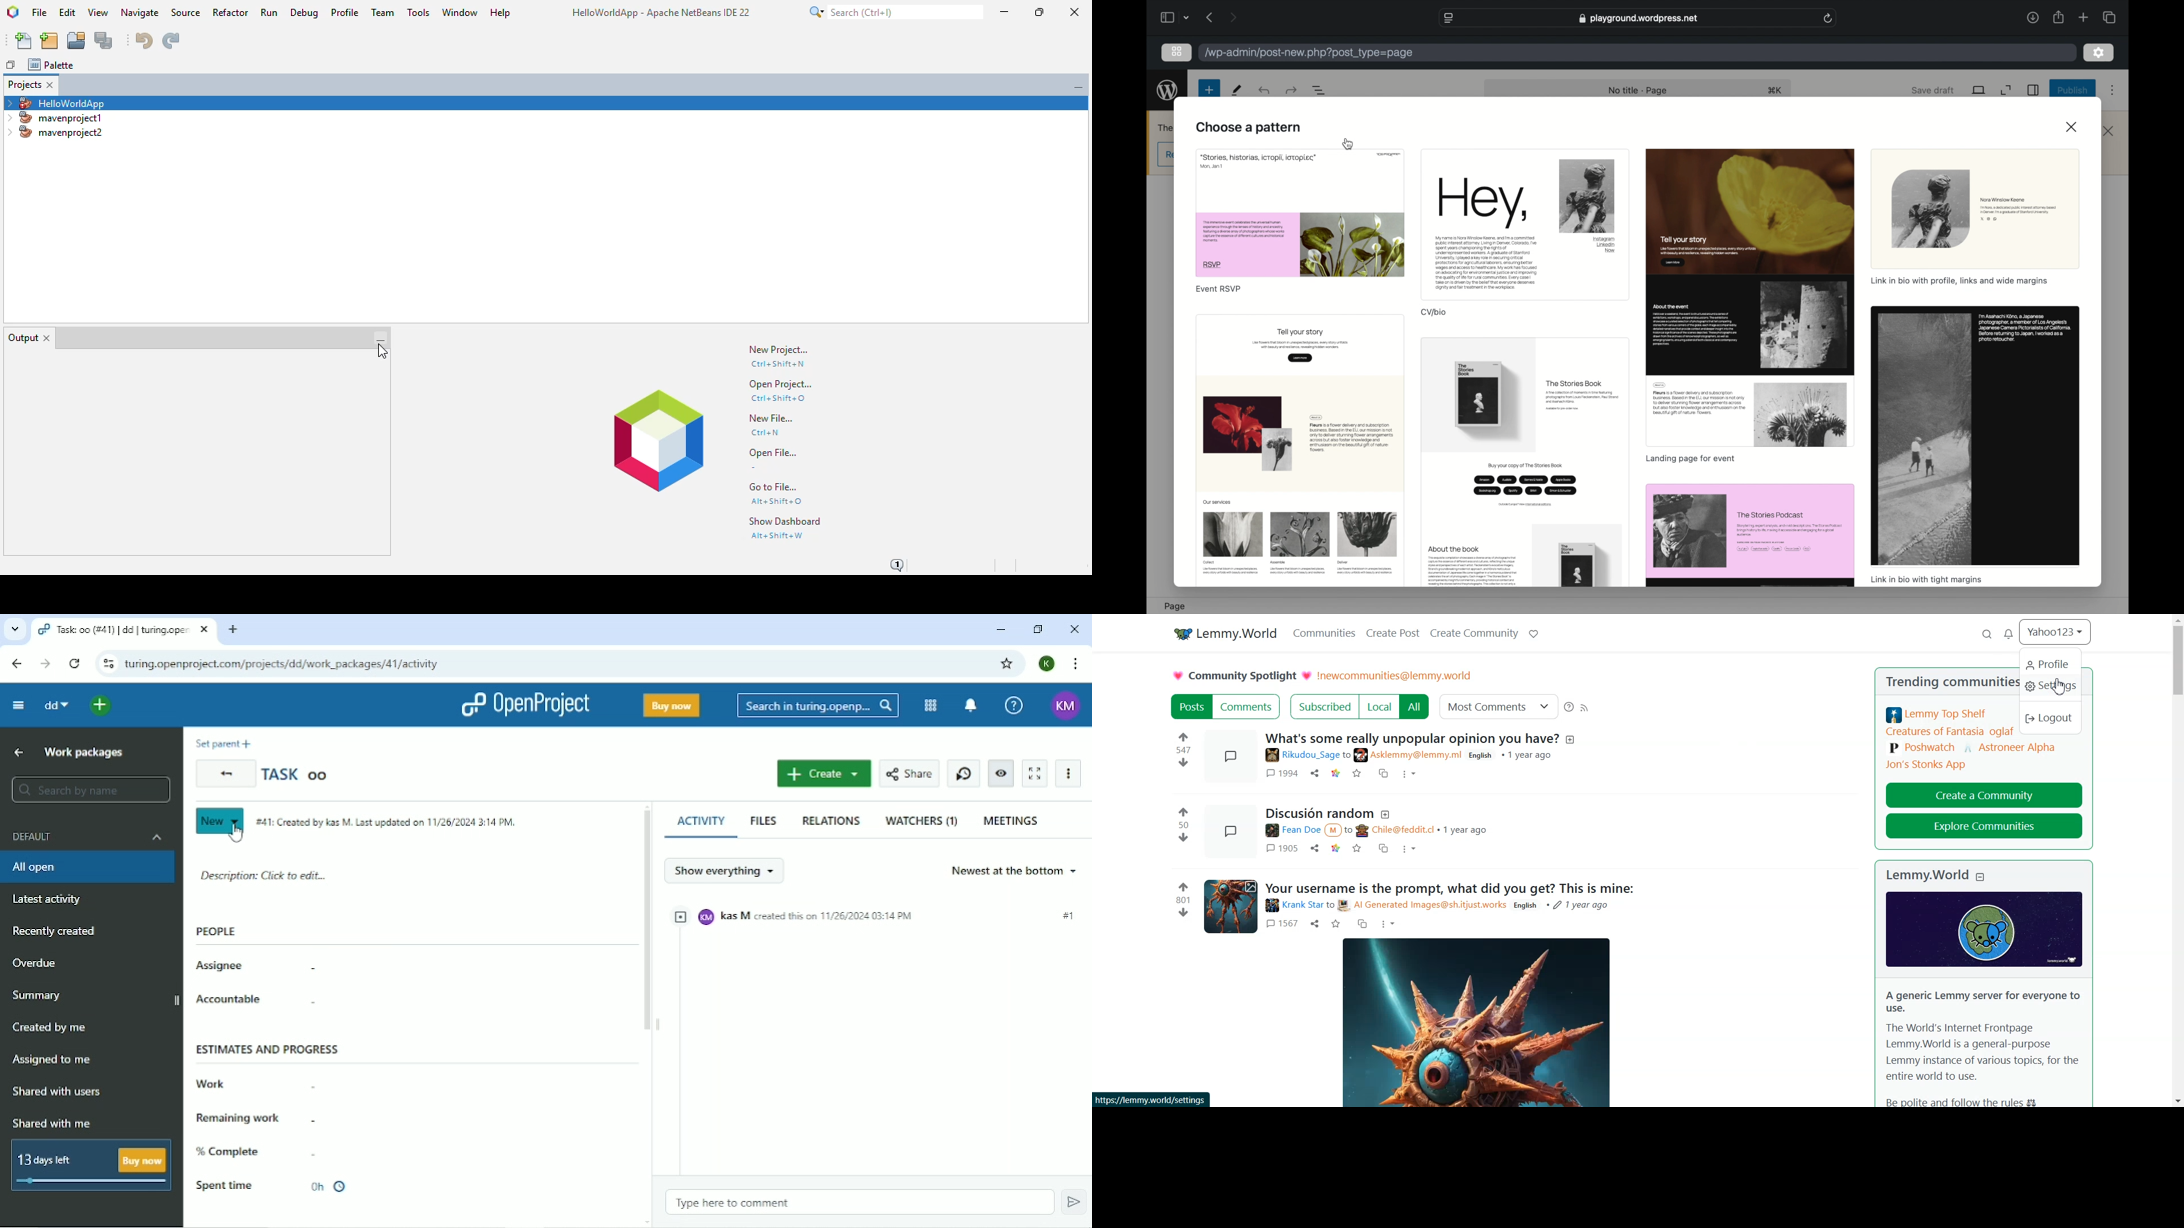 Image resolution: width=2184 pixels, height=1232 pixels. Describe the element at coordinates (1330, 906) in the screenshot. I see `to` at that location.